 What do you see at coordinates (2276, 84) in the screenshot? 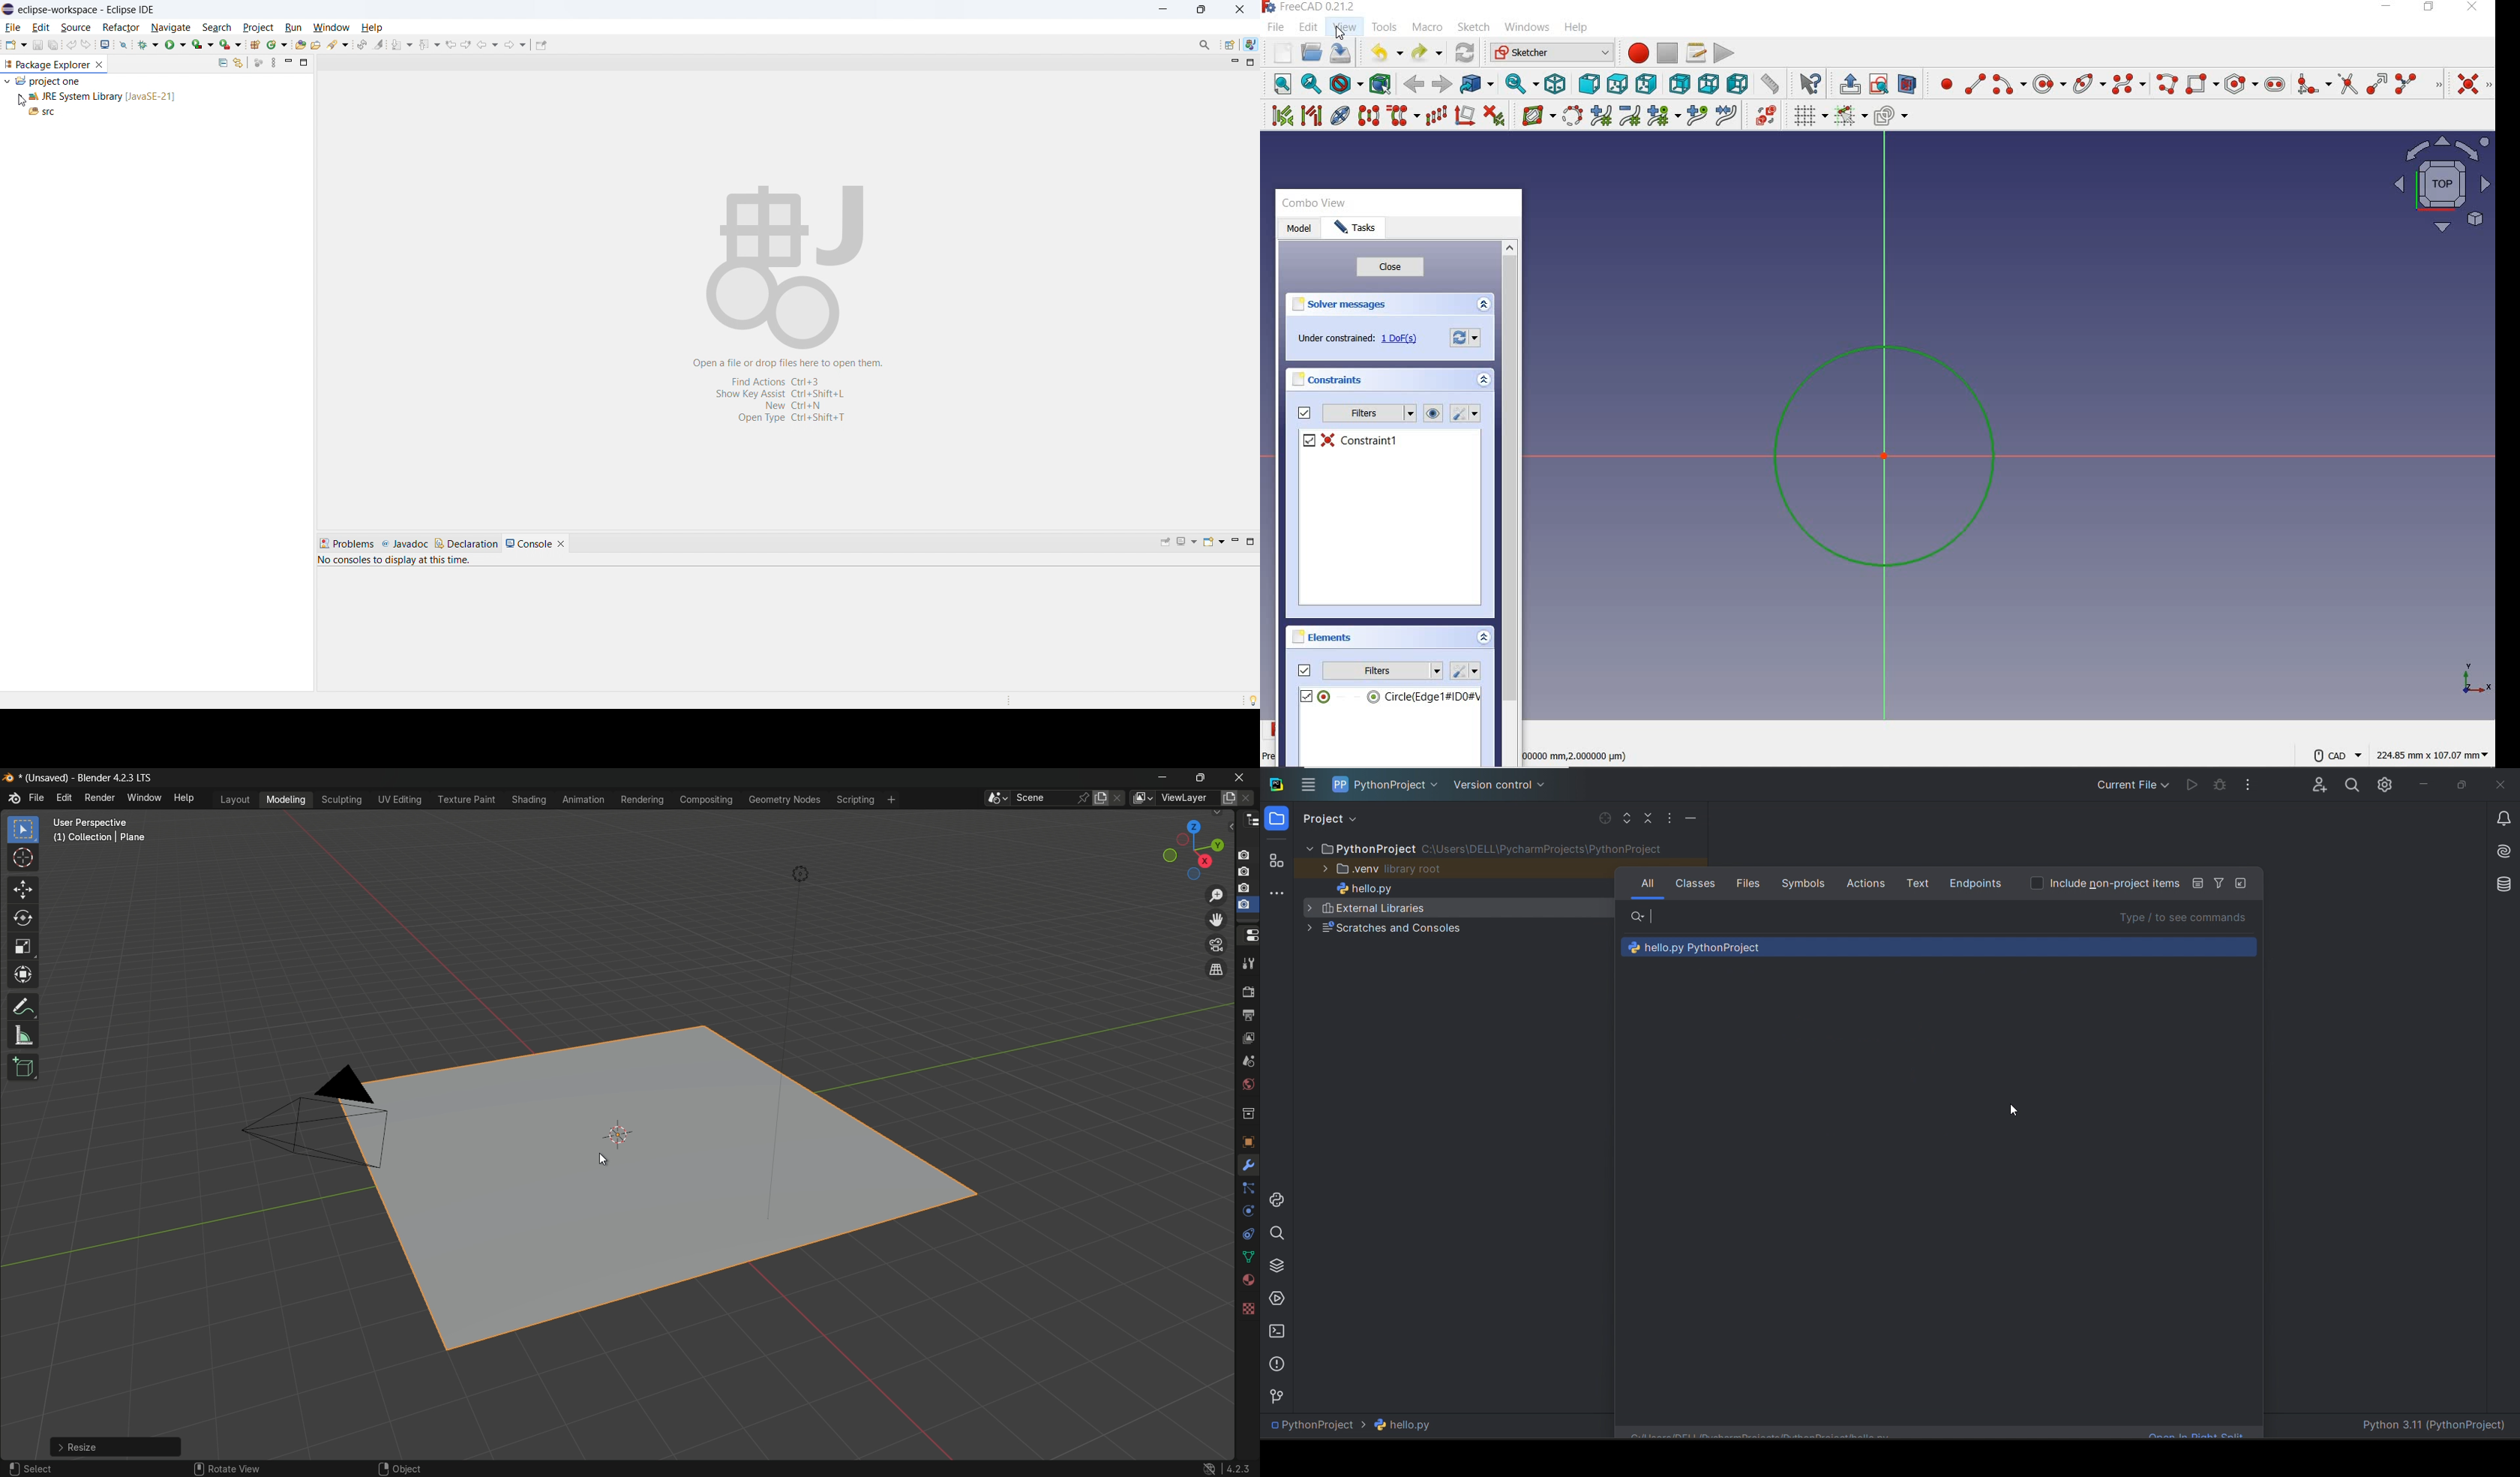
I see `create slot` at bounding box center [2276, 84].